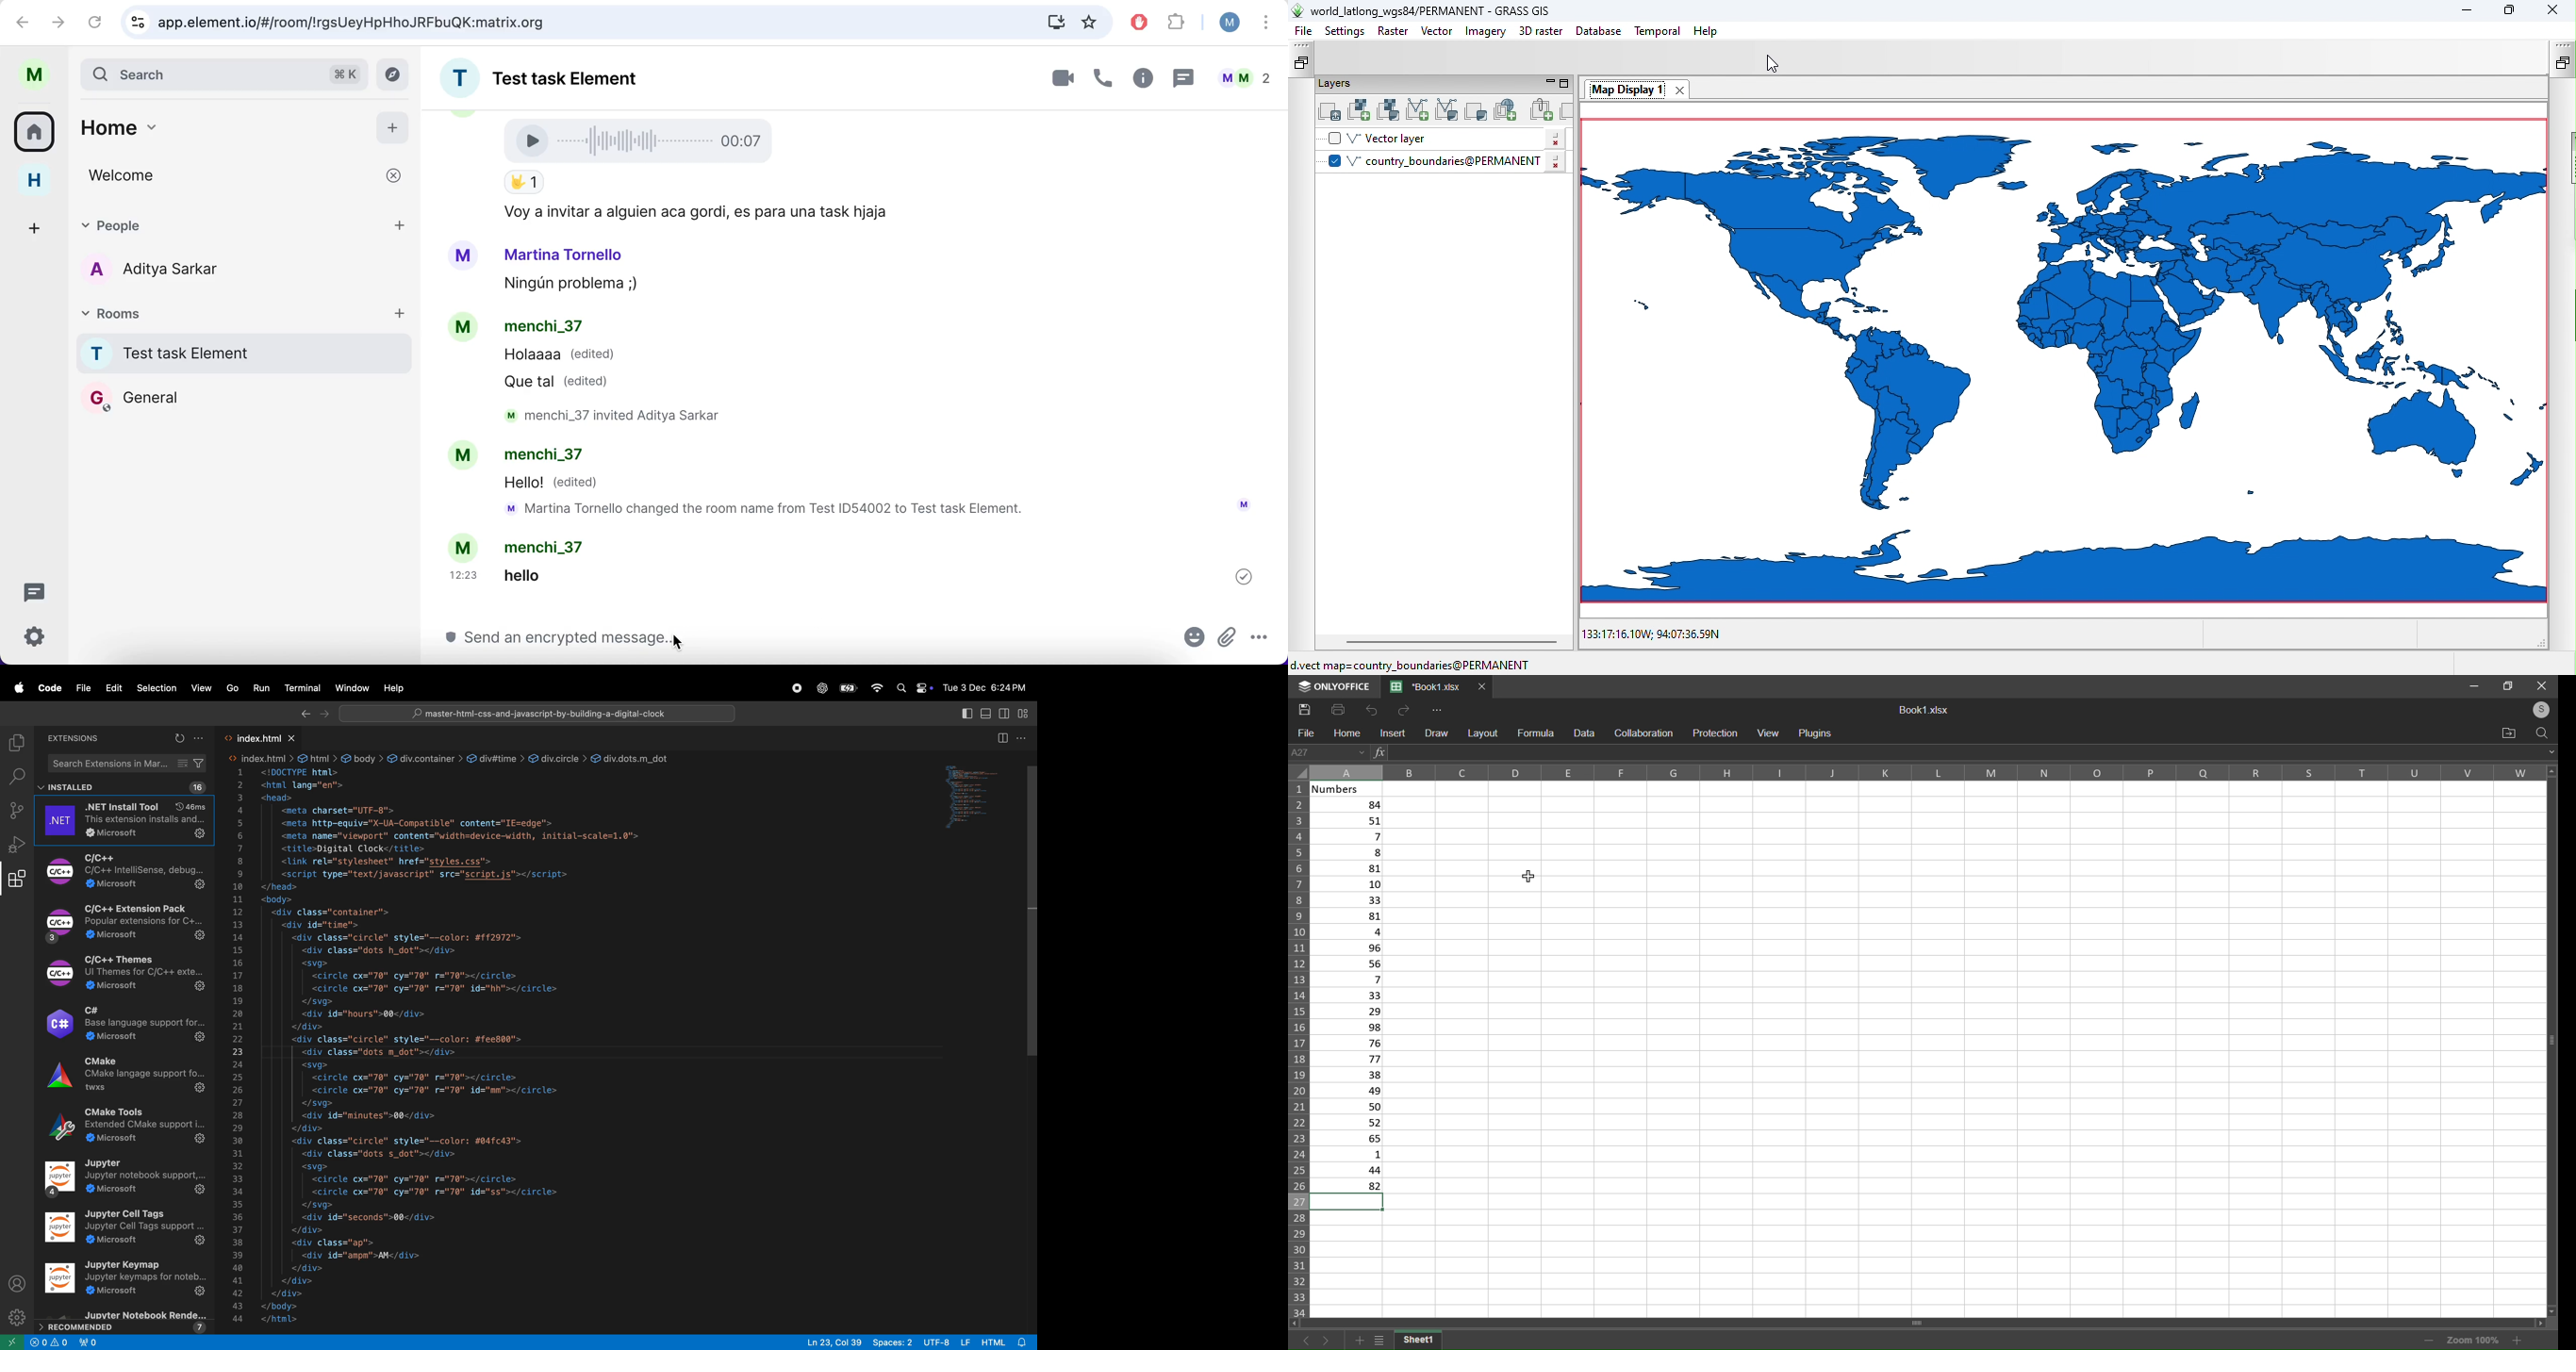  I want to click on selected celll, so click(1346, 1204).